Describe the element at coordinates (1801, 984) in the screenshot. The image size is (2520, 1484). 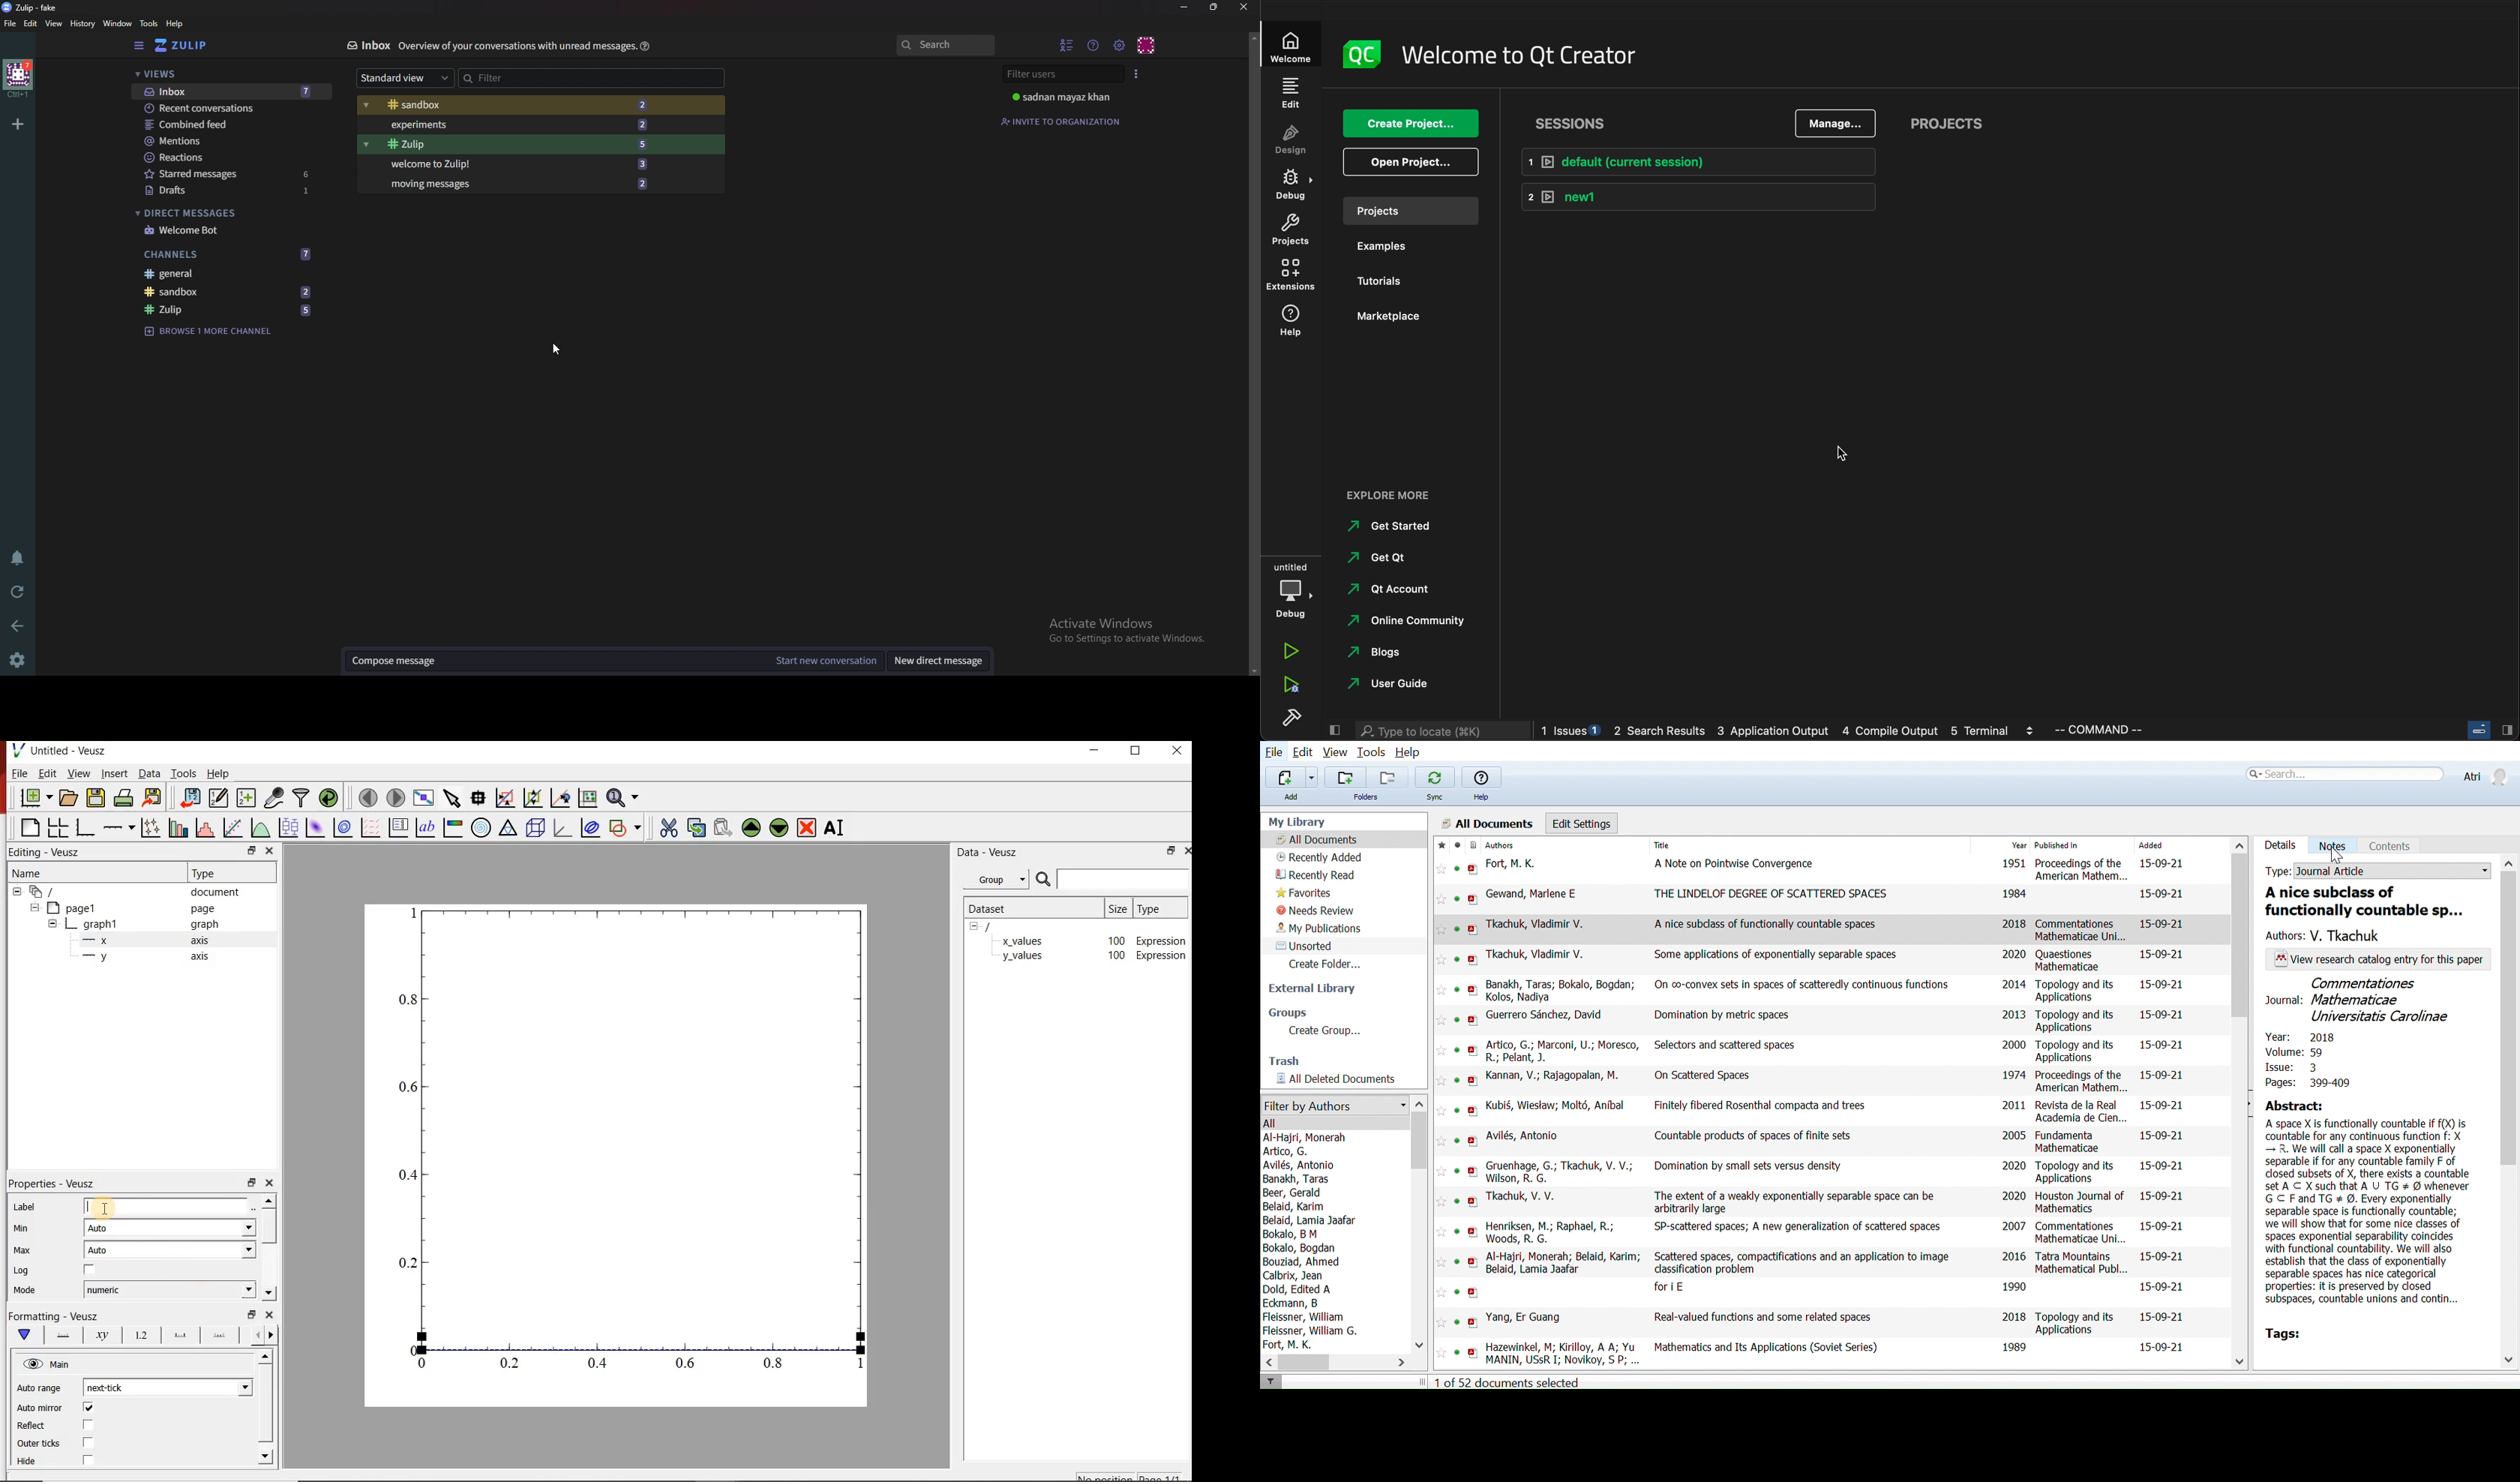
I see `On co-convex sets in spaces of scatteredly continuous functions` at that location.